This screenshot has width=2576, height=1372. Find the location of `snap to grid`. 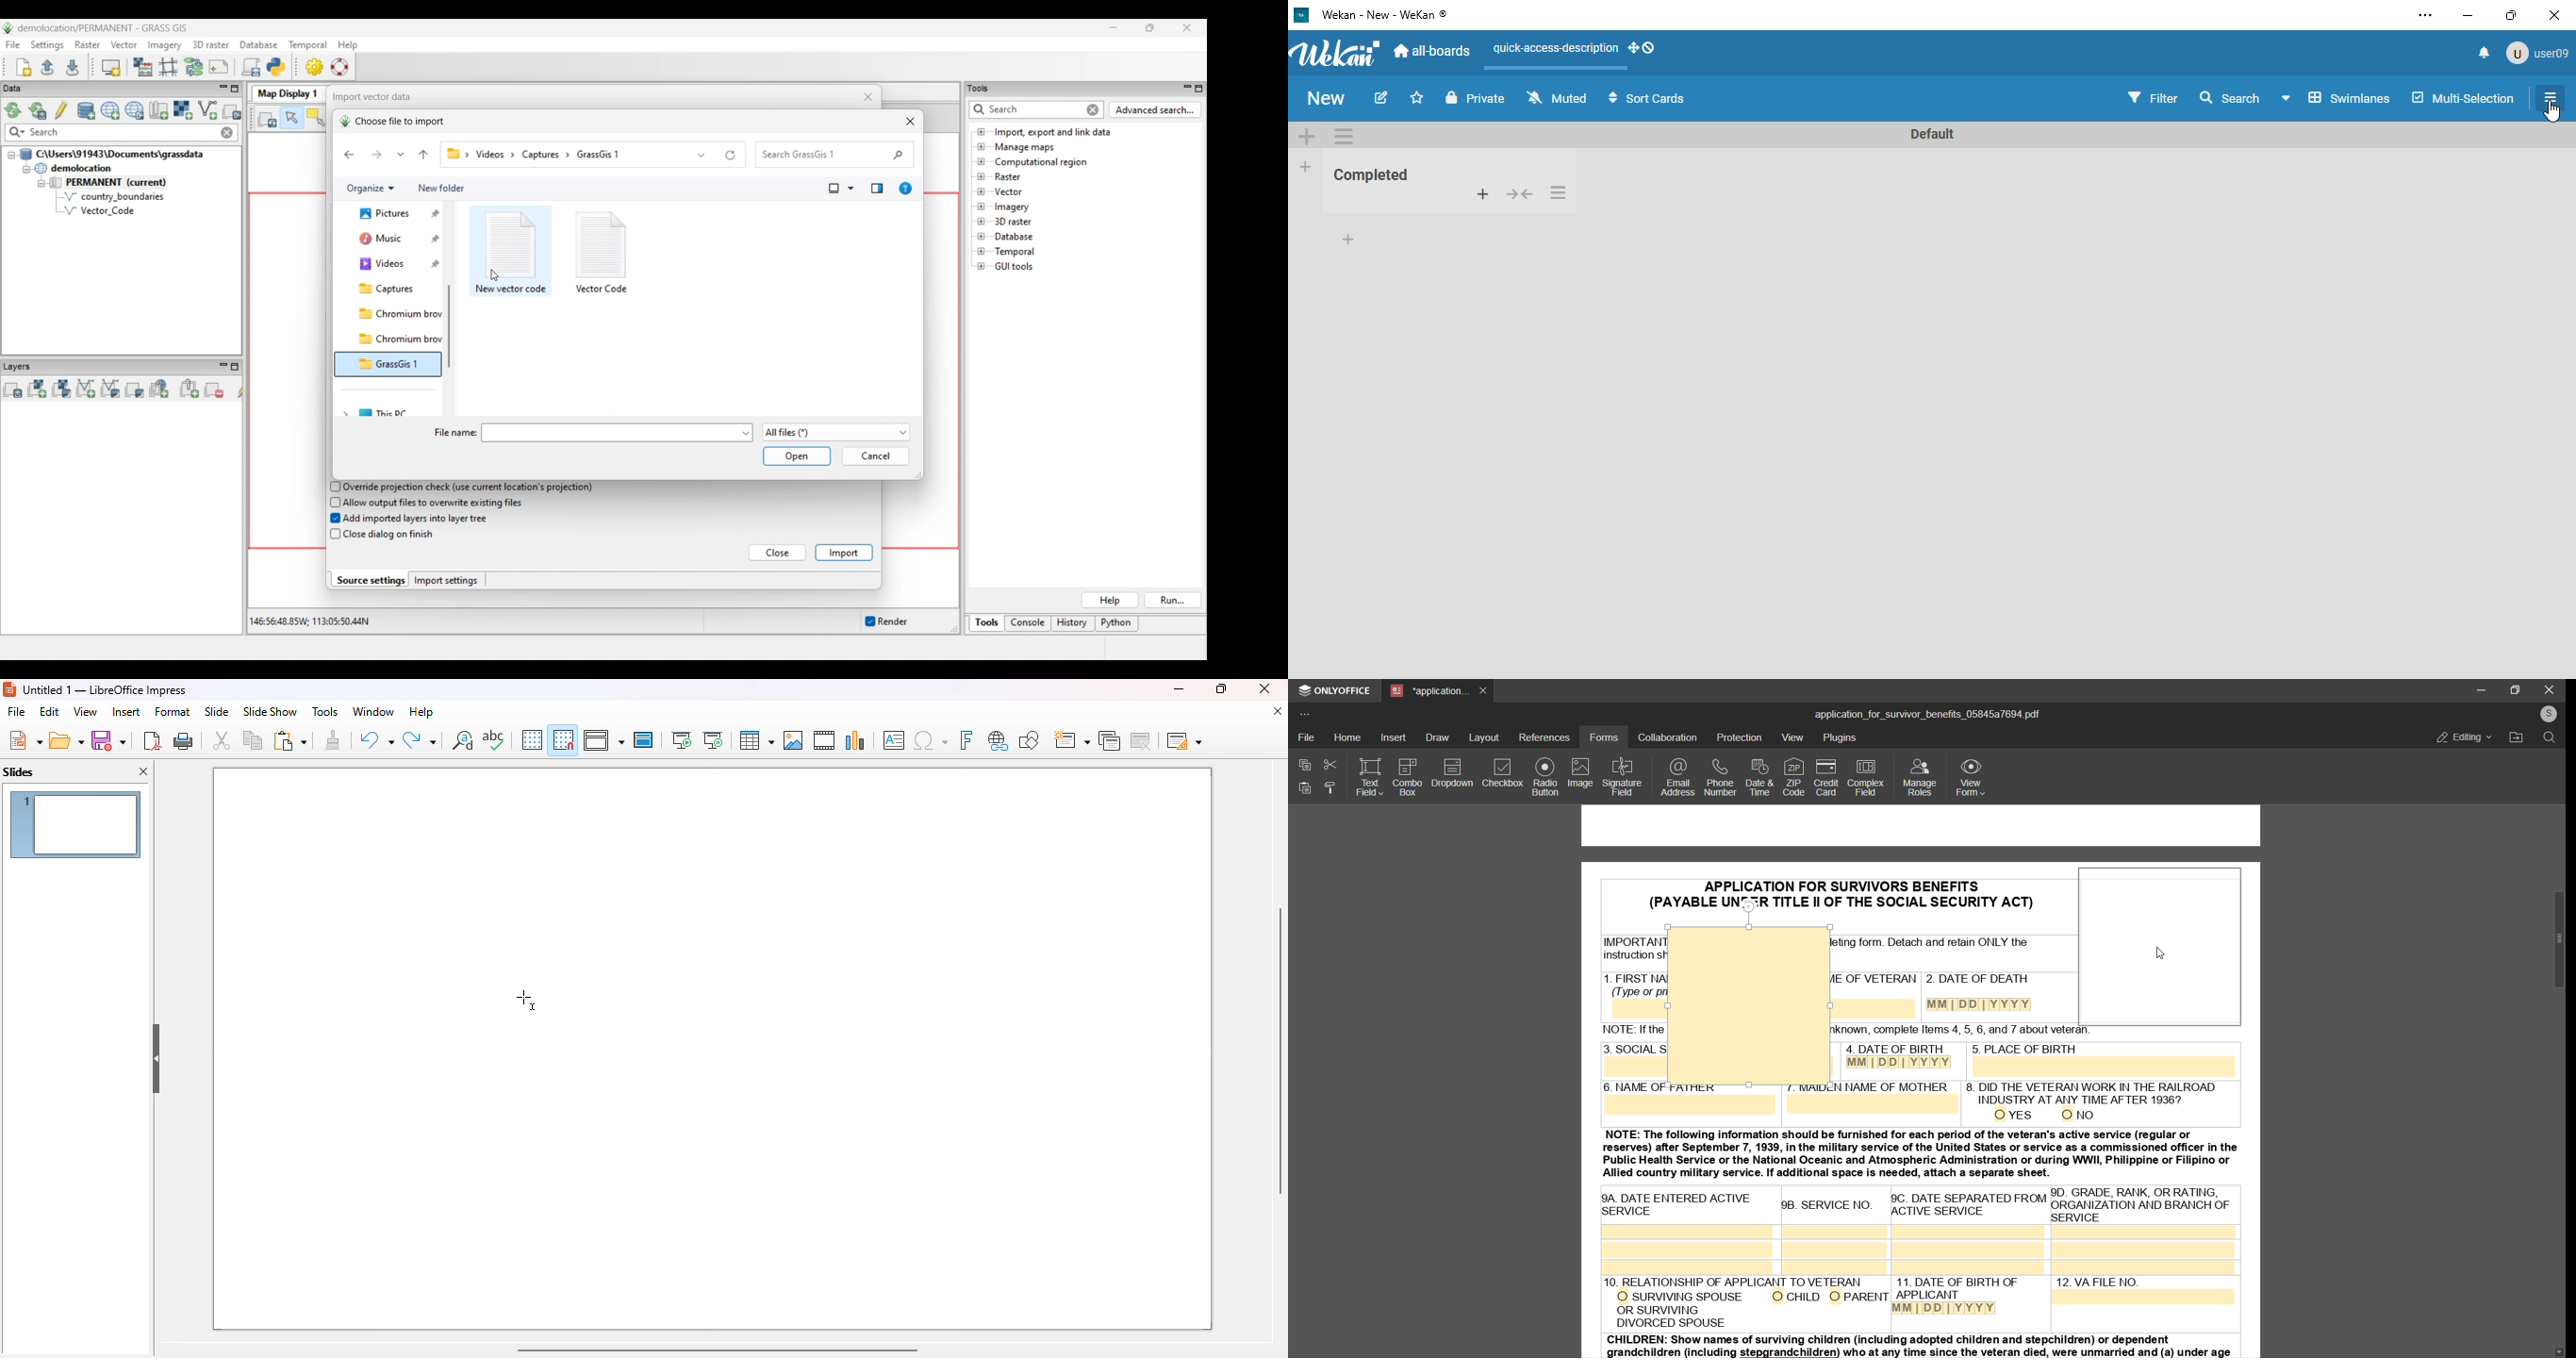

snap to grid is located at coordinates (562, 739).